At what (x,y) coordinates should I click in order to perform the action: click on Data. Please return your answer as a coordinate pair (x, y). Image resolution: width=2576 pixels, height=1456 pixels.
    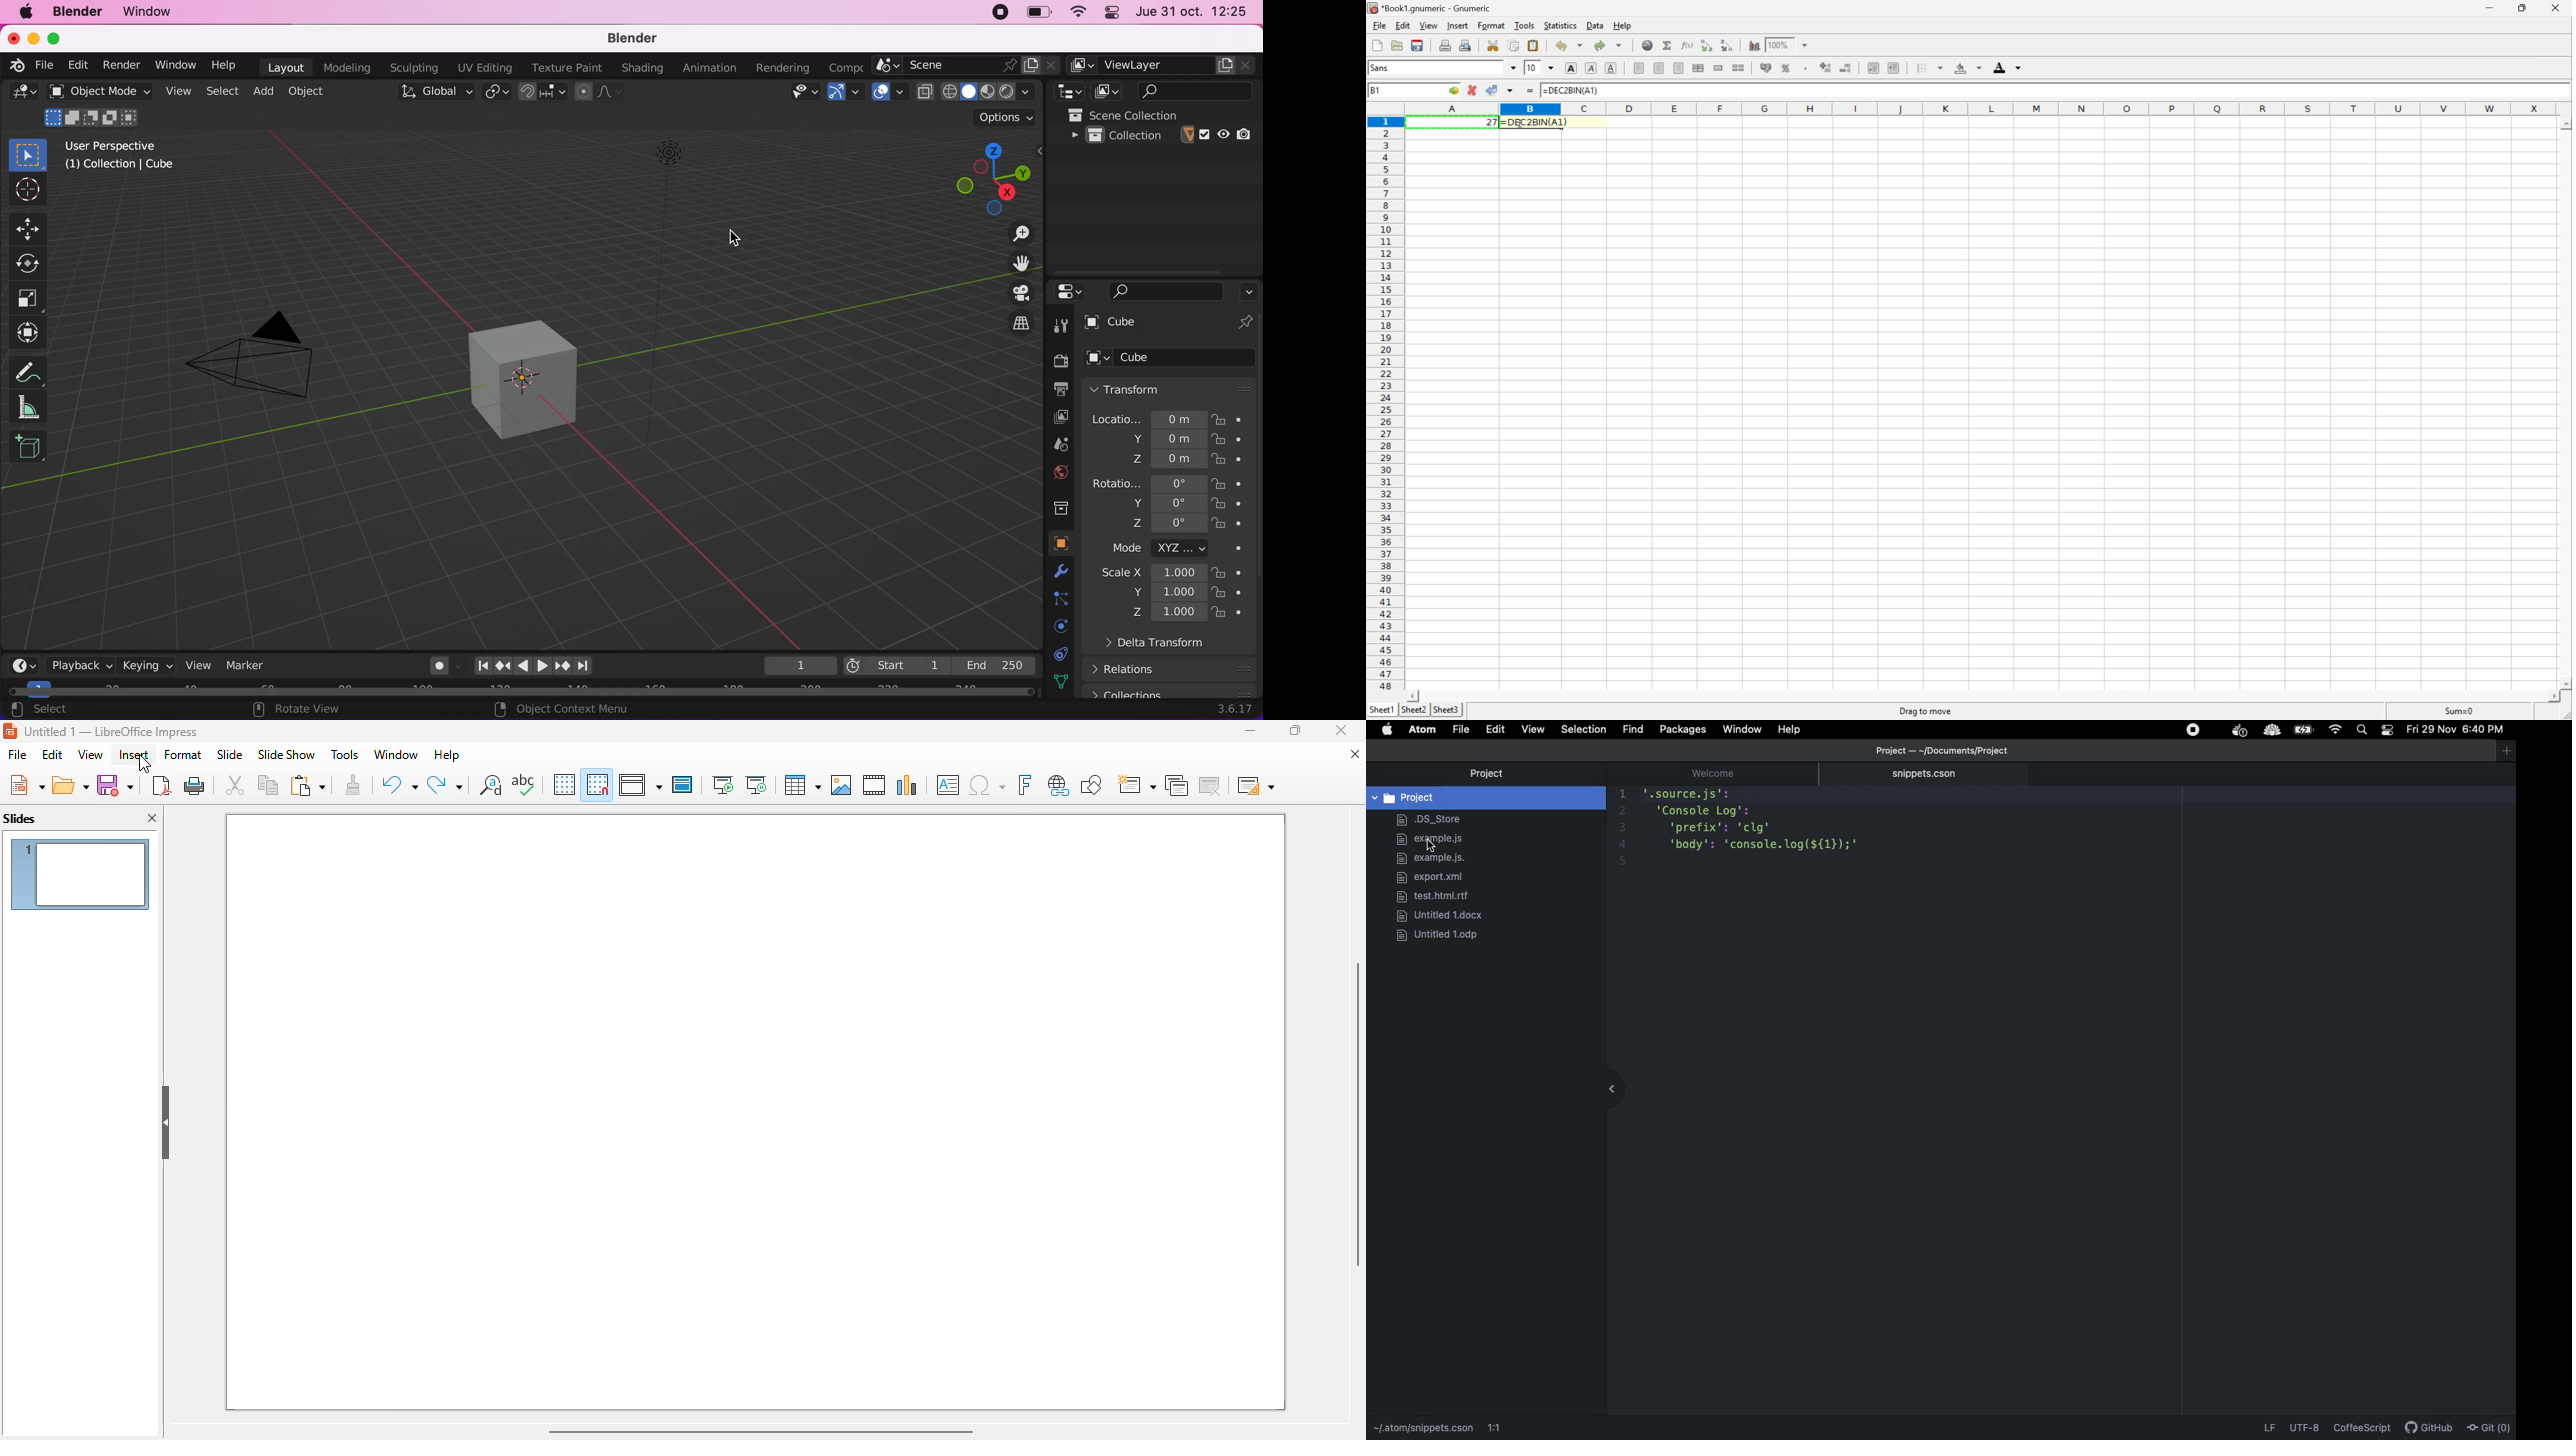
    Looking at the image, I should click on (1595, 26).